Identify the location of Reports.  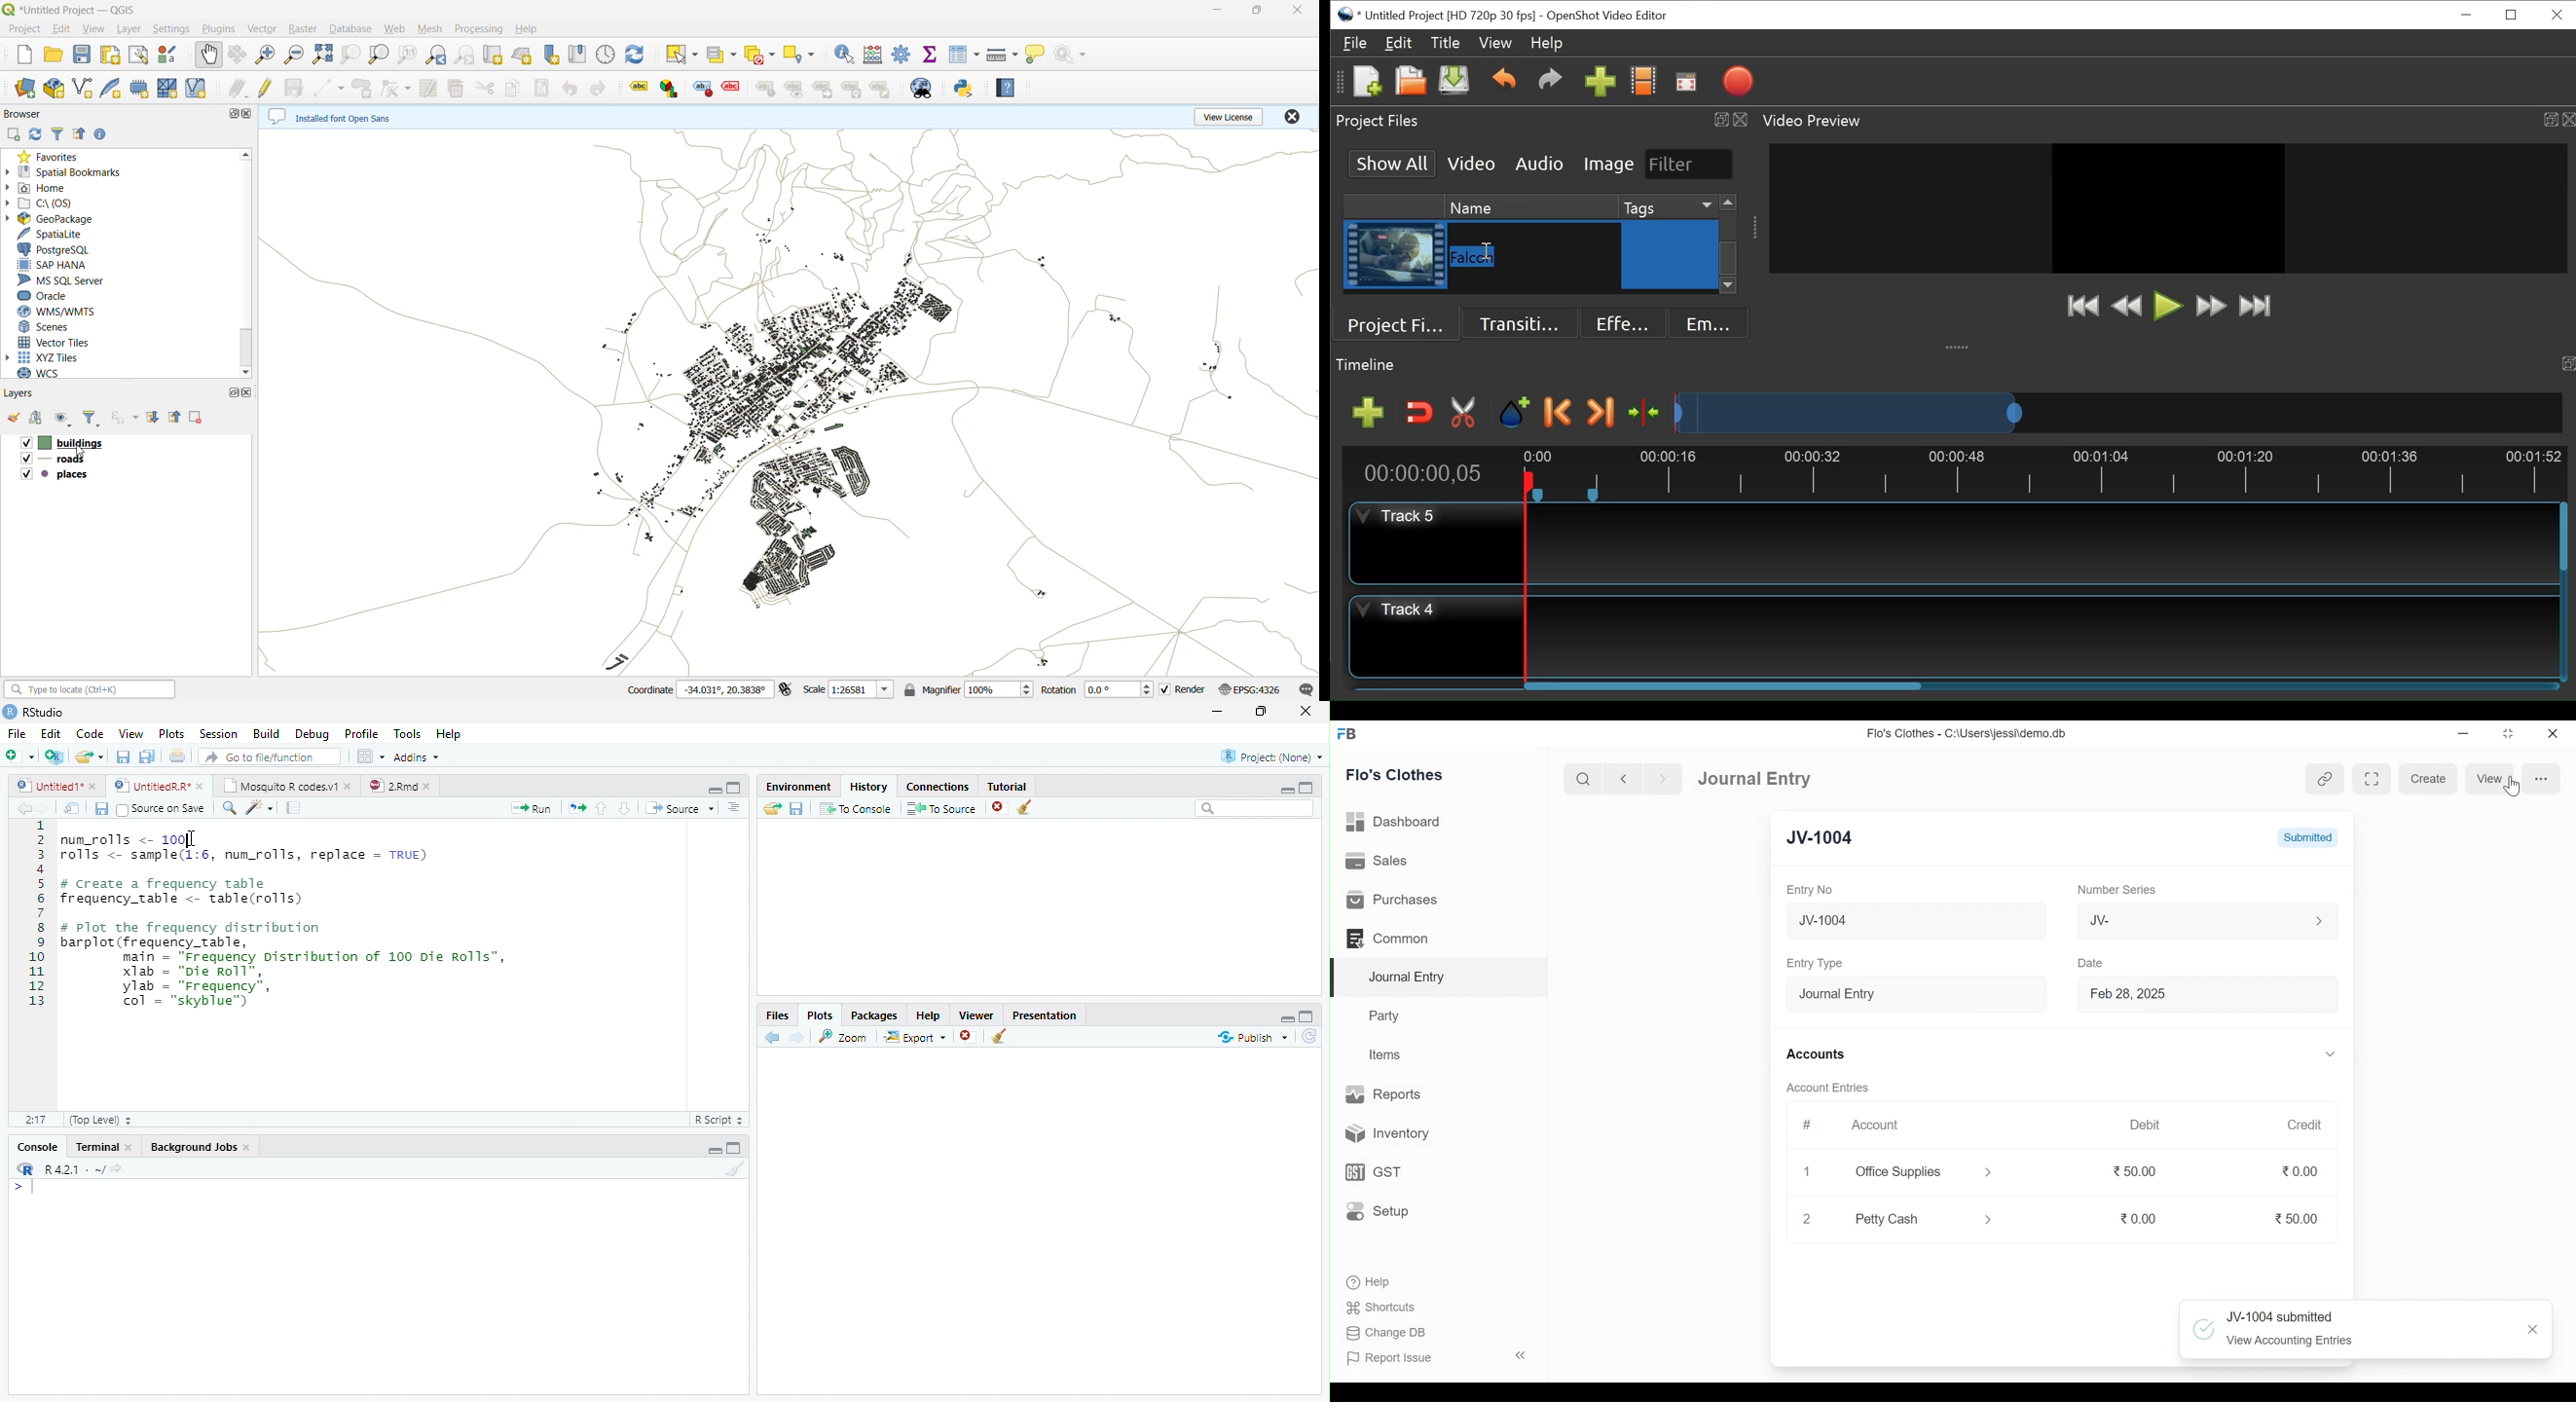
(1384, 1093).